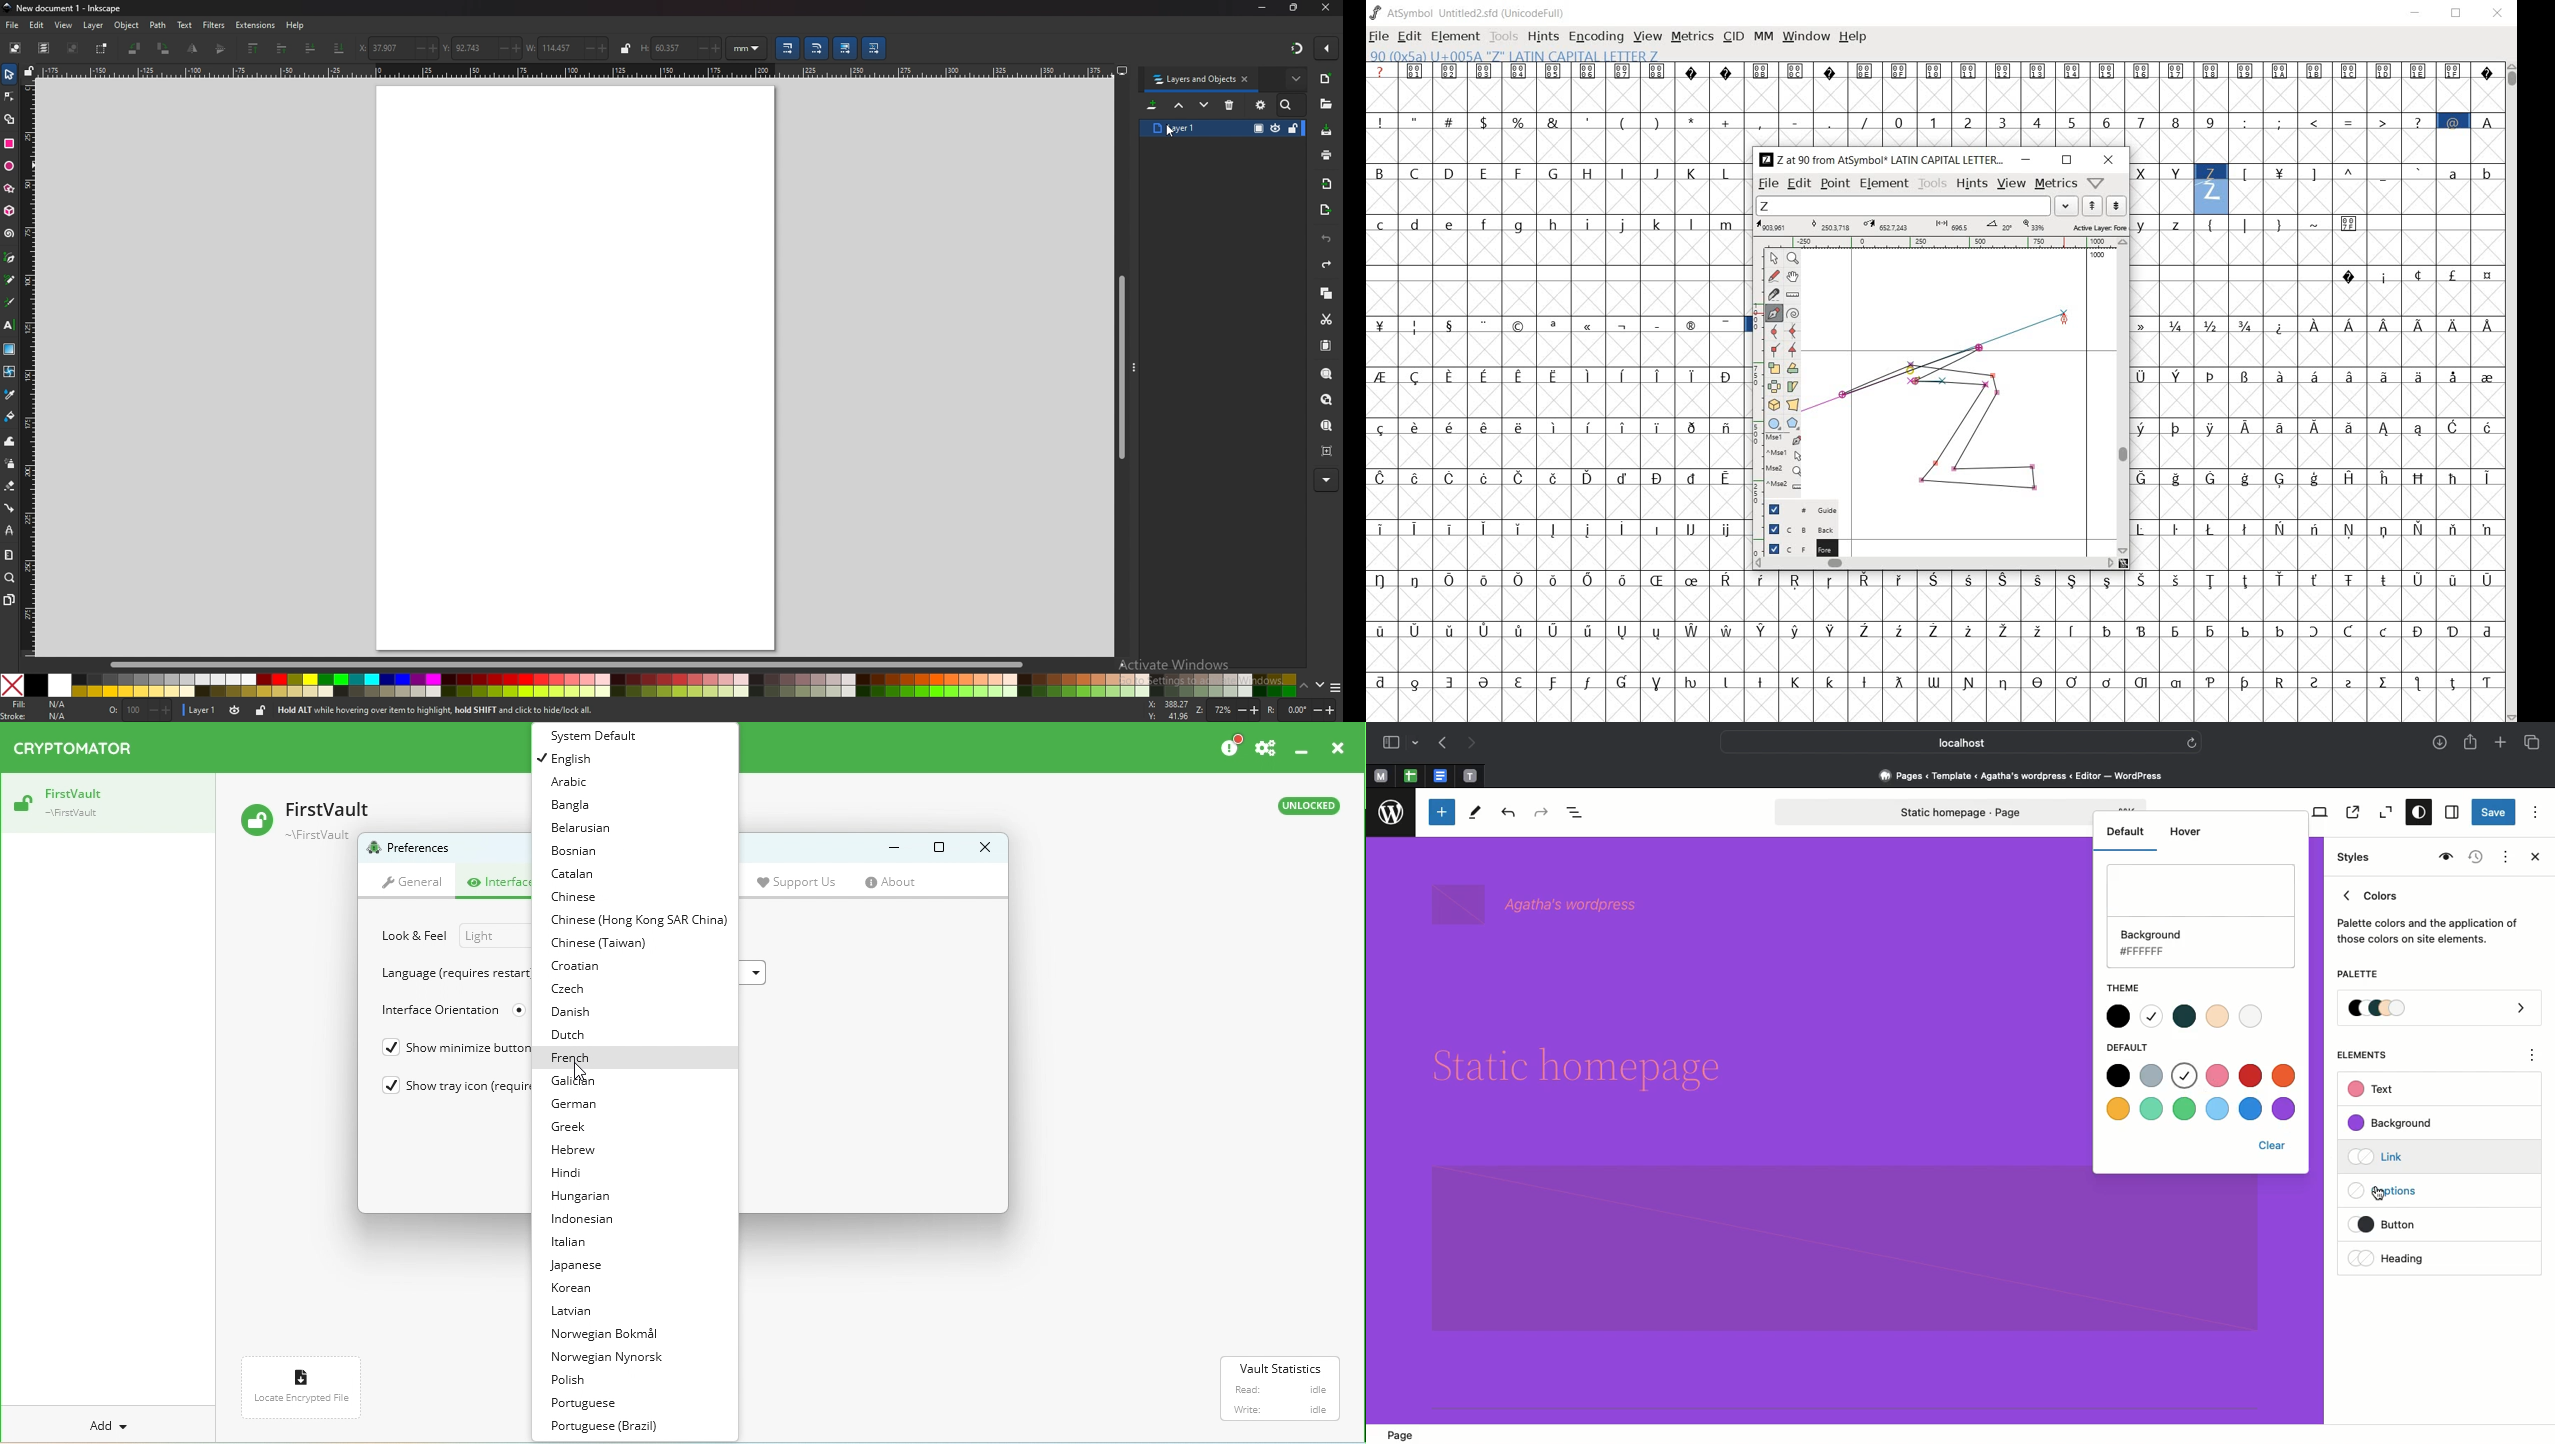 The height and width of the screenshot is (1456, 2576). What do you see at coordinates (260, 711) in the screenshot?
I see `lock` at bounding box center [260, 711].